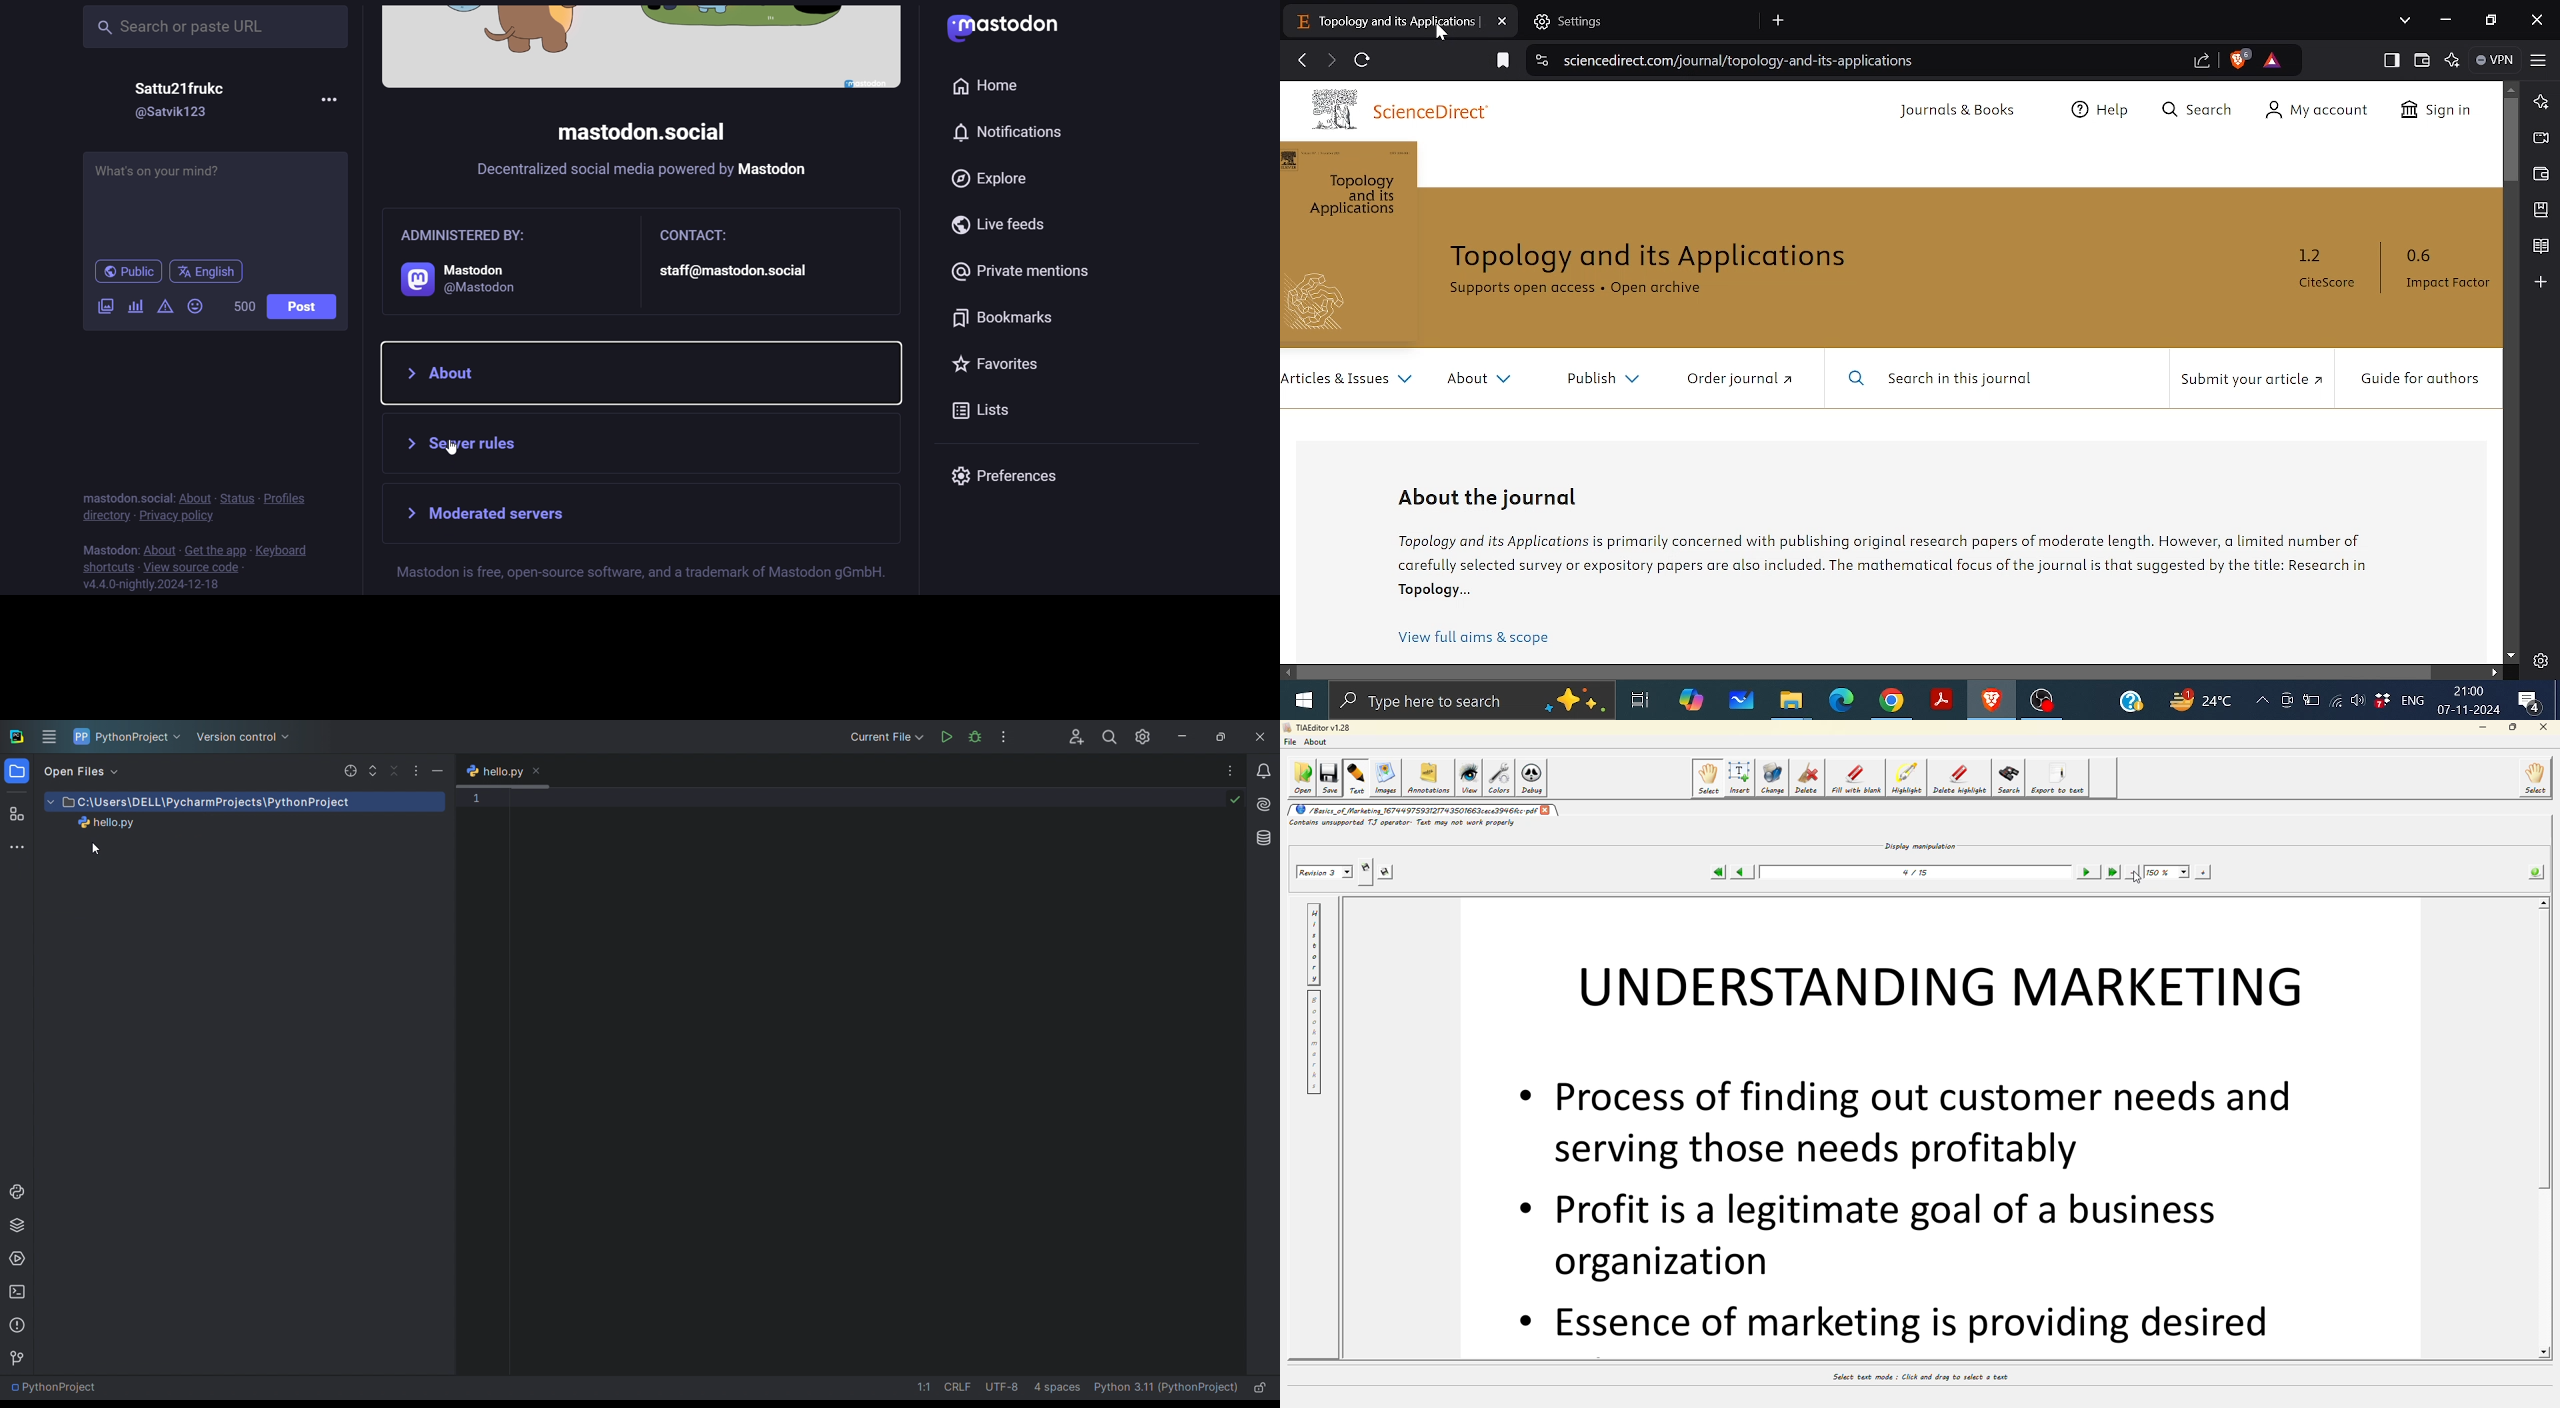 Image resolution: width=2576 pixels, height=1428 pixels. Describe the element at coordinates (947, 739) in the screenshot. I see `run` at that location.